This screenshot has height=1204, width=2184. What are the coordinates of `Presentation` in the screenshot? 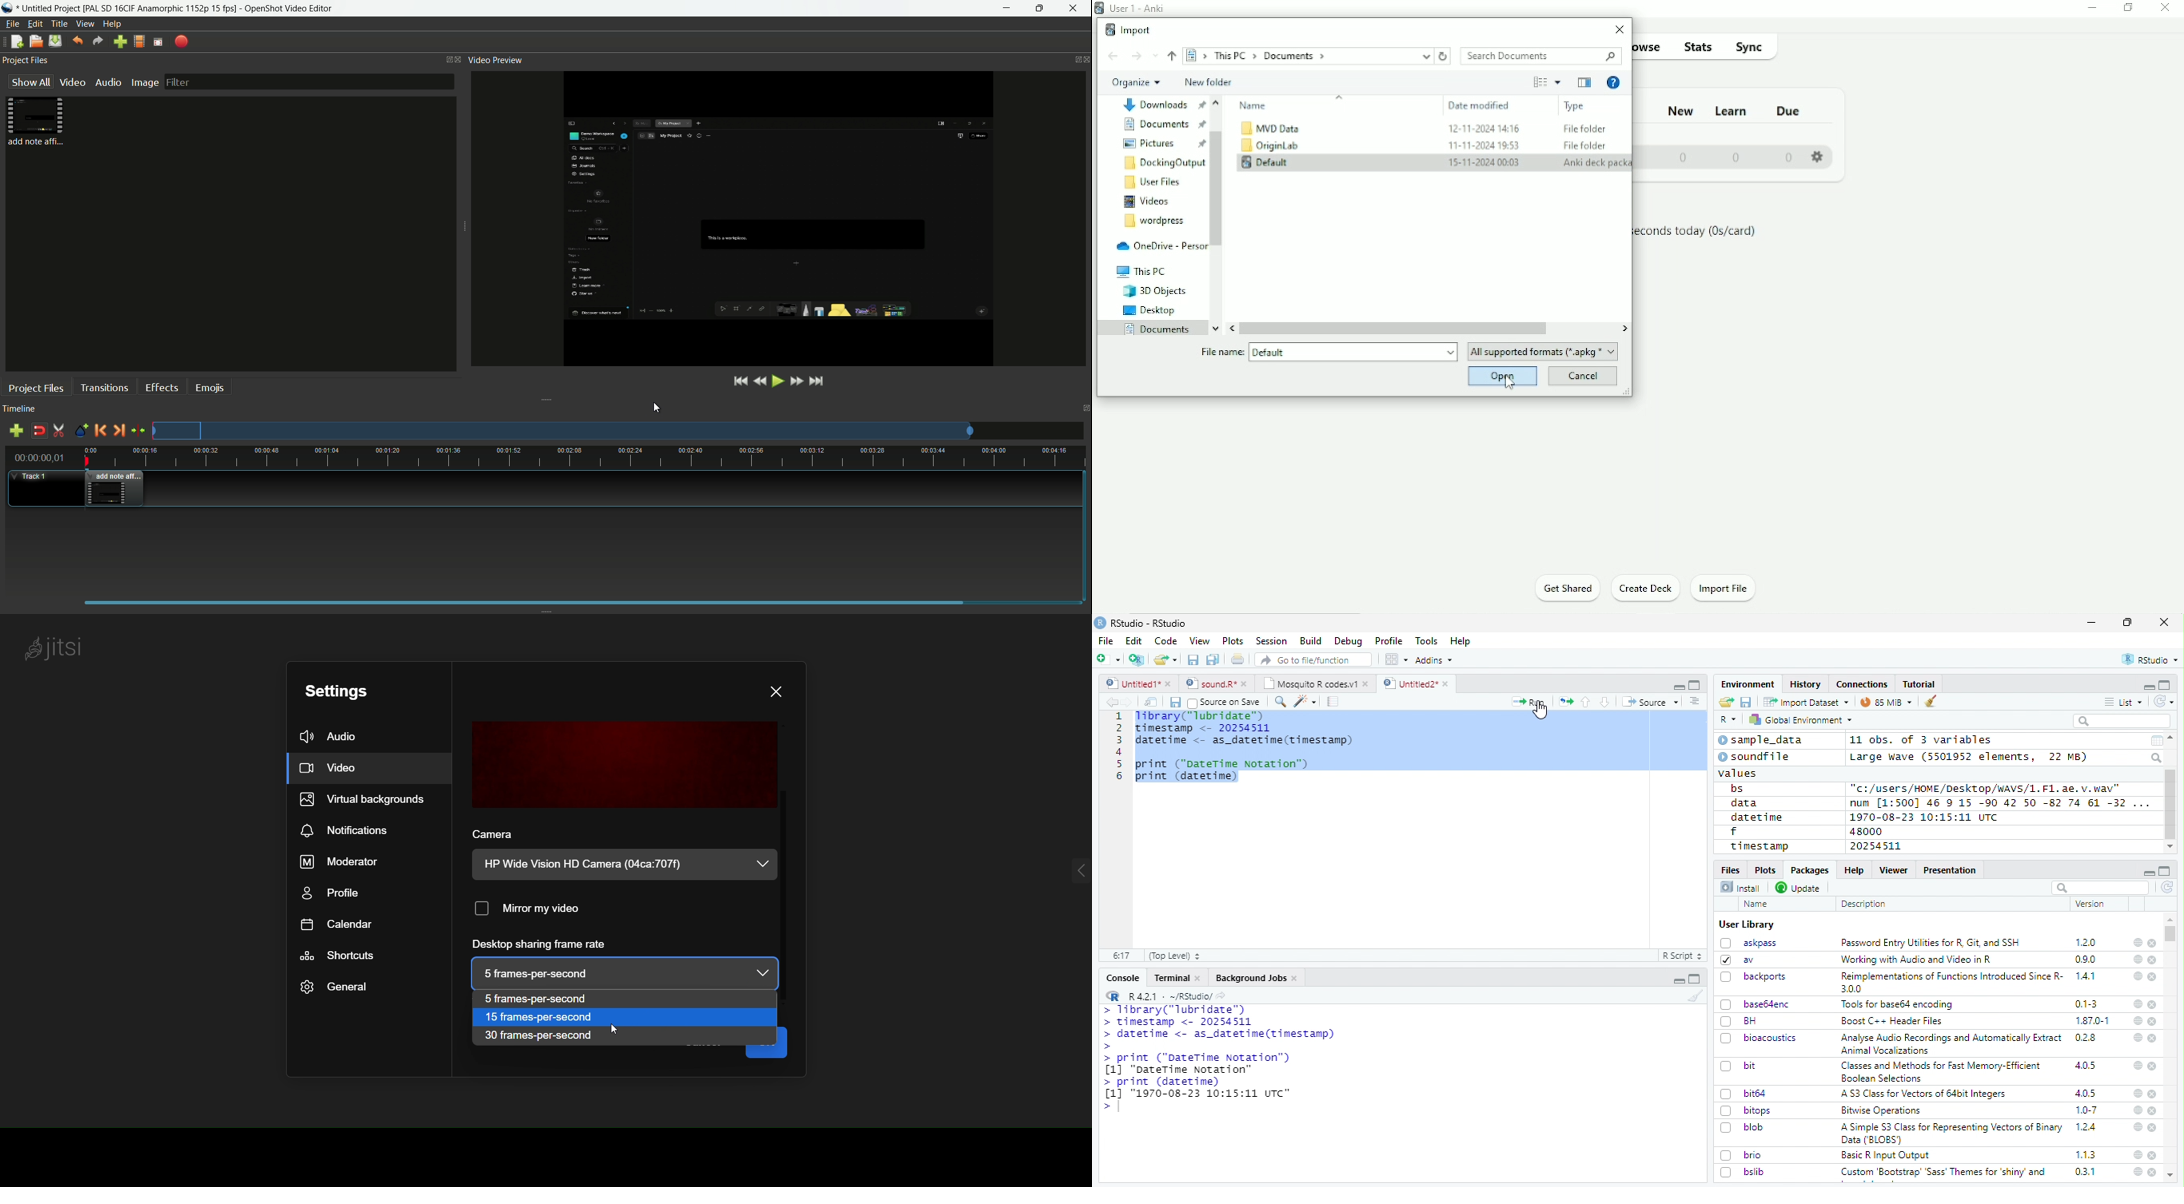 It's located at (1951, 871).